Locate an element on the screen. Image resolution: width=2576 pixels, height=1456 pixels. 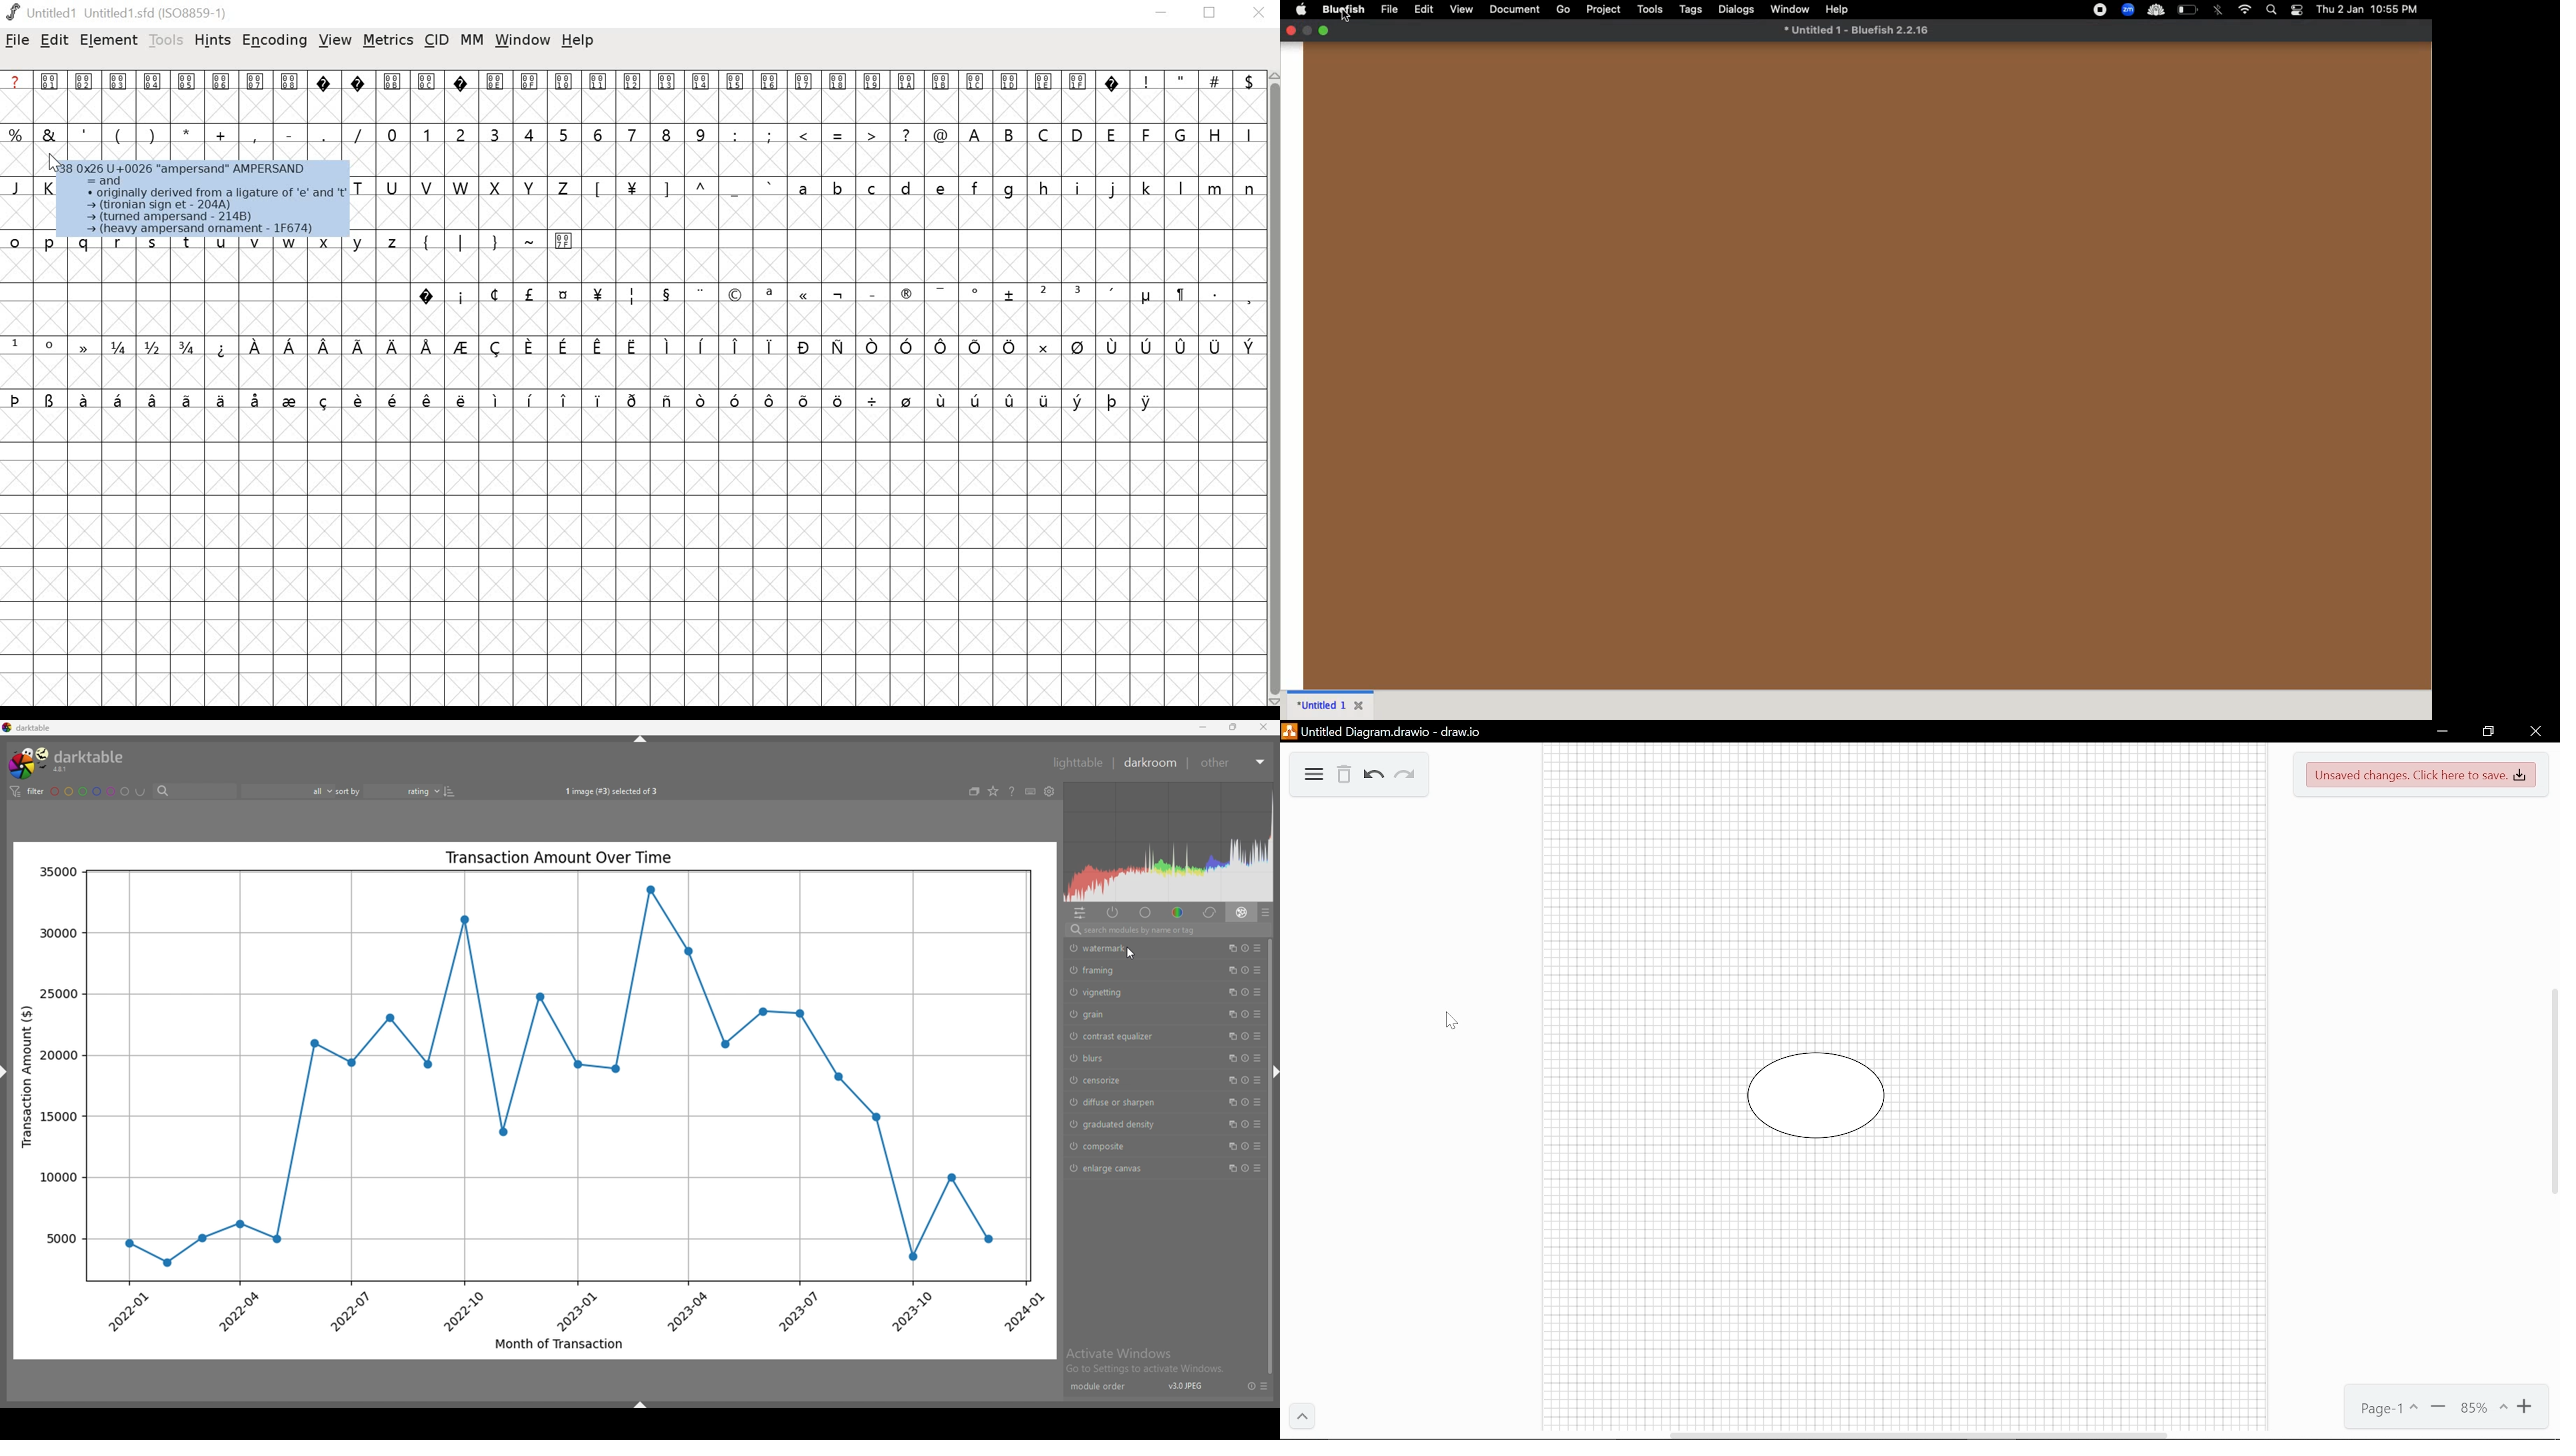
close is located at coordinates (1290, 30).